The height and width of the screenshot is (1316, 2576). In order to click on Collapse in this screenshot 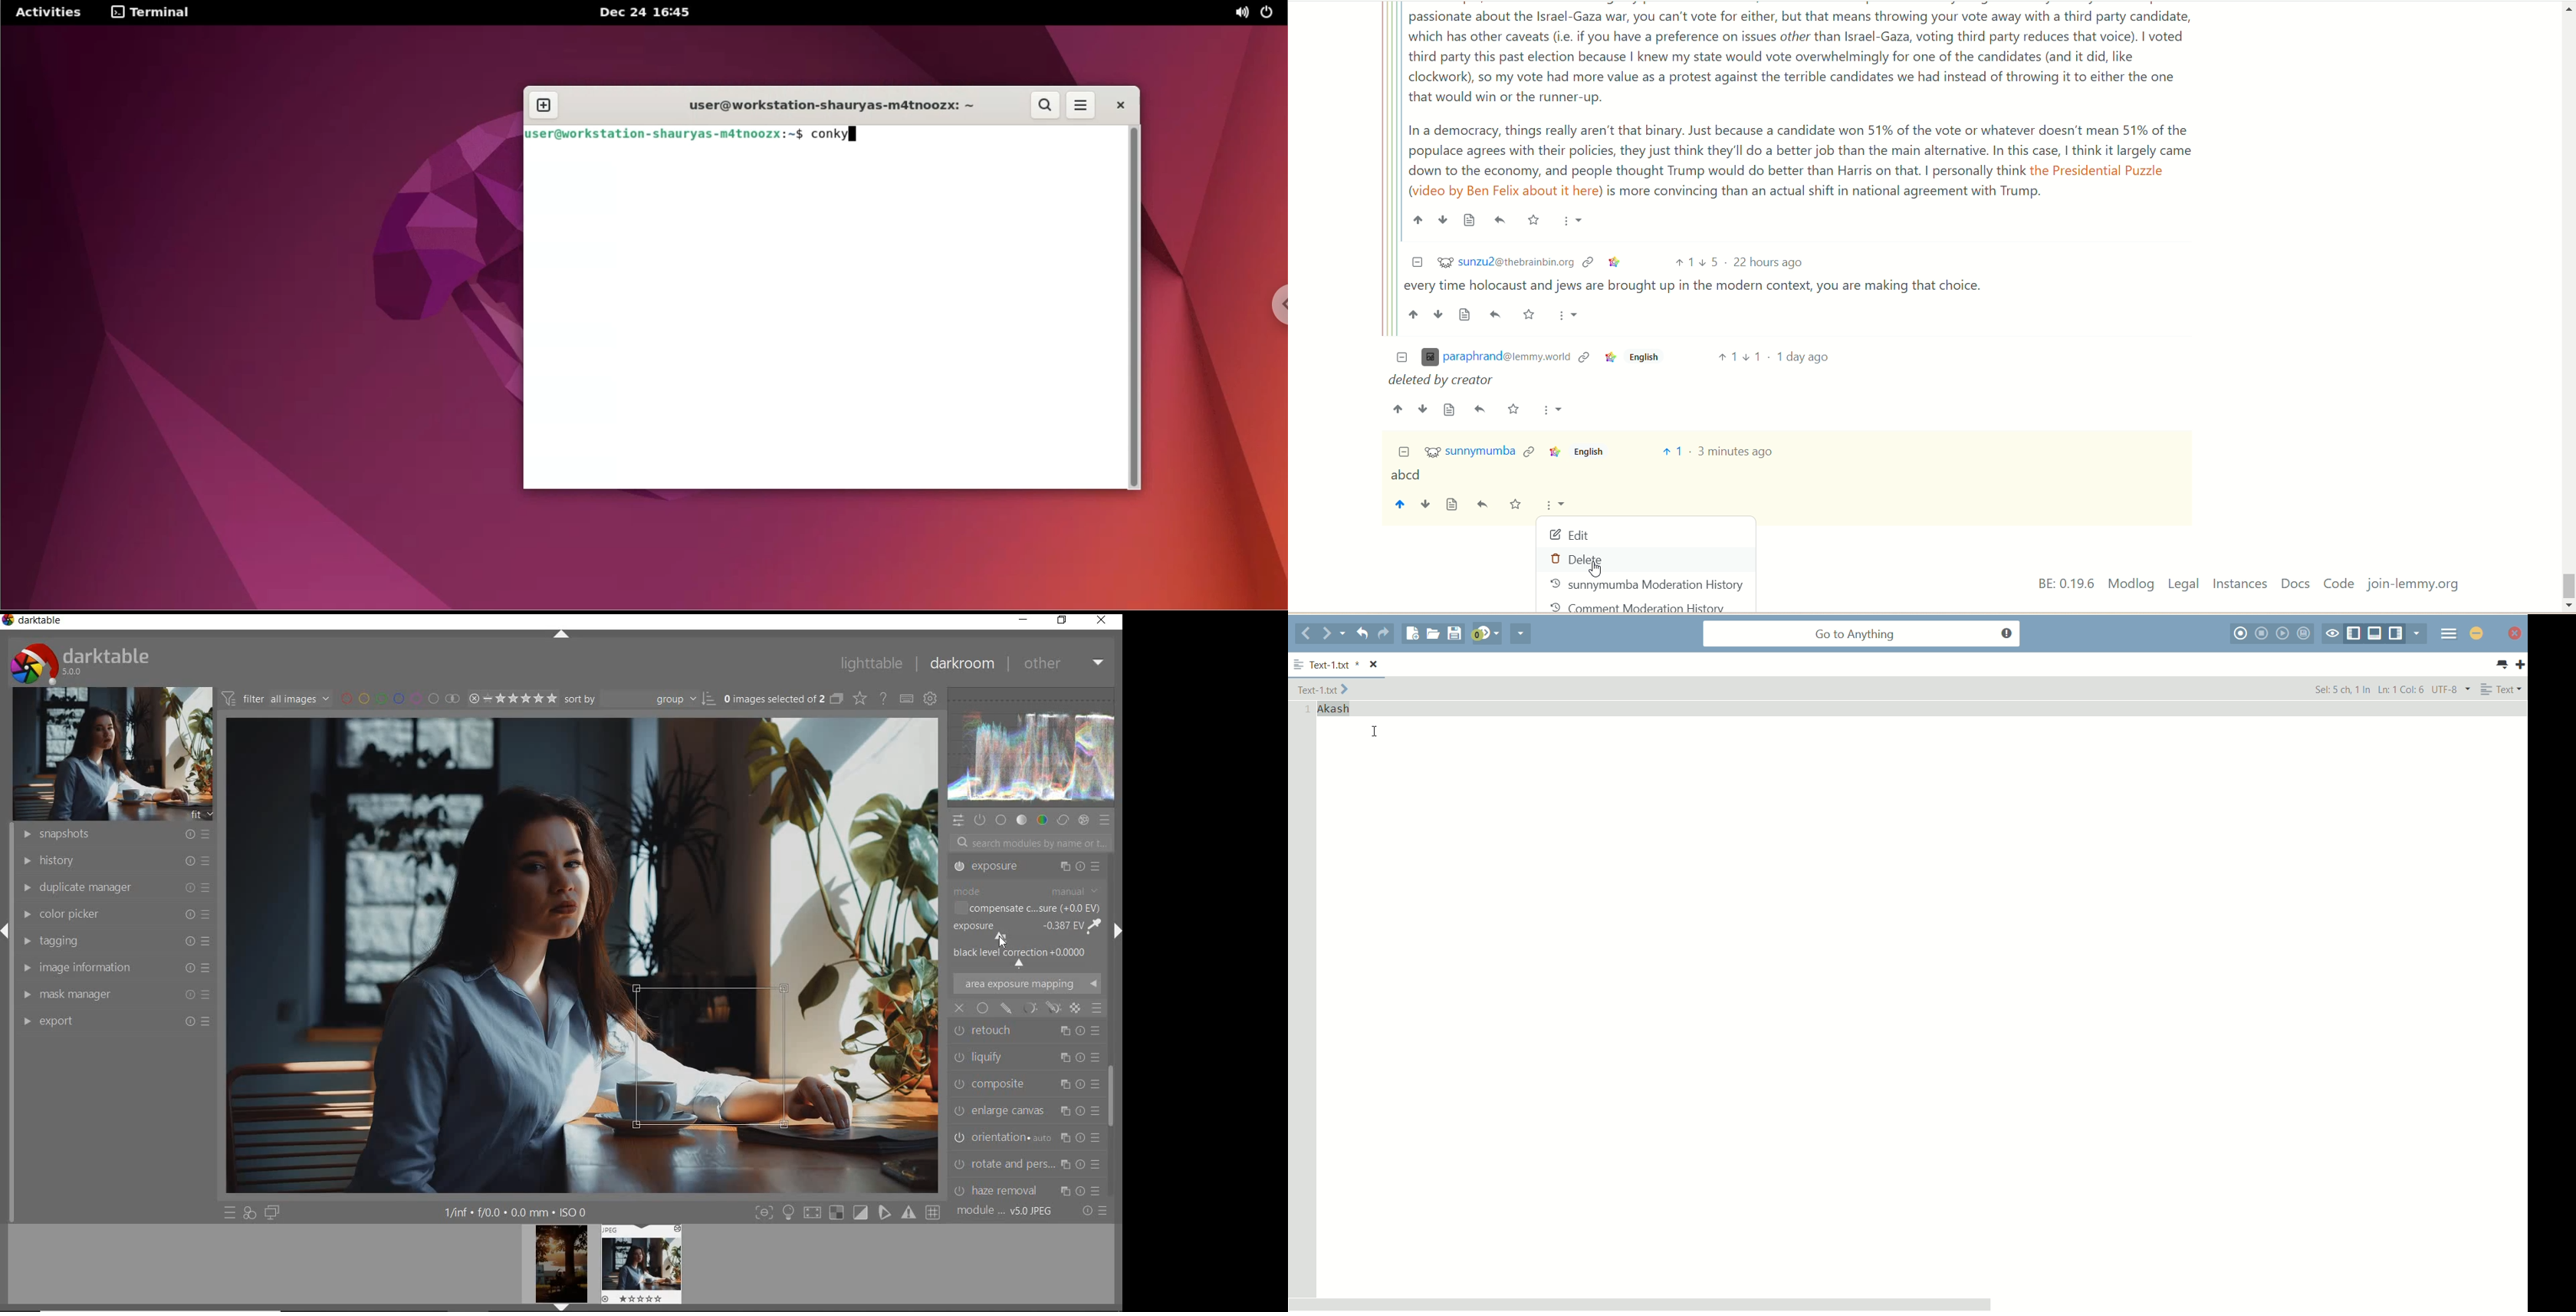, I will do `click(1402, 358)`.